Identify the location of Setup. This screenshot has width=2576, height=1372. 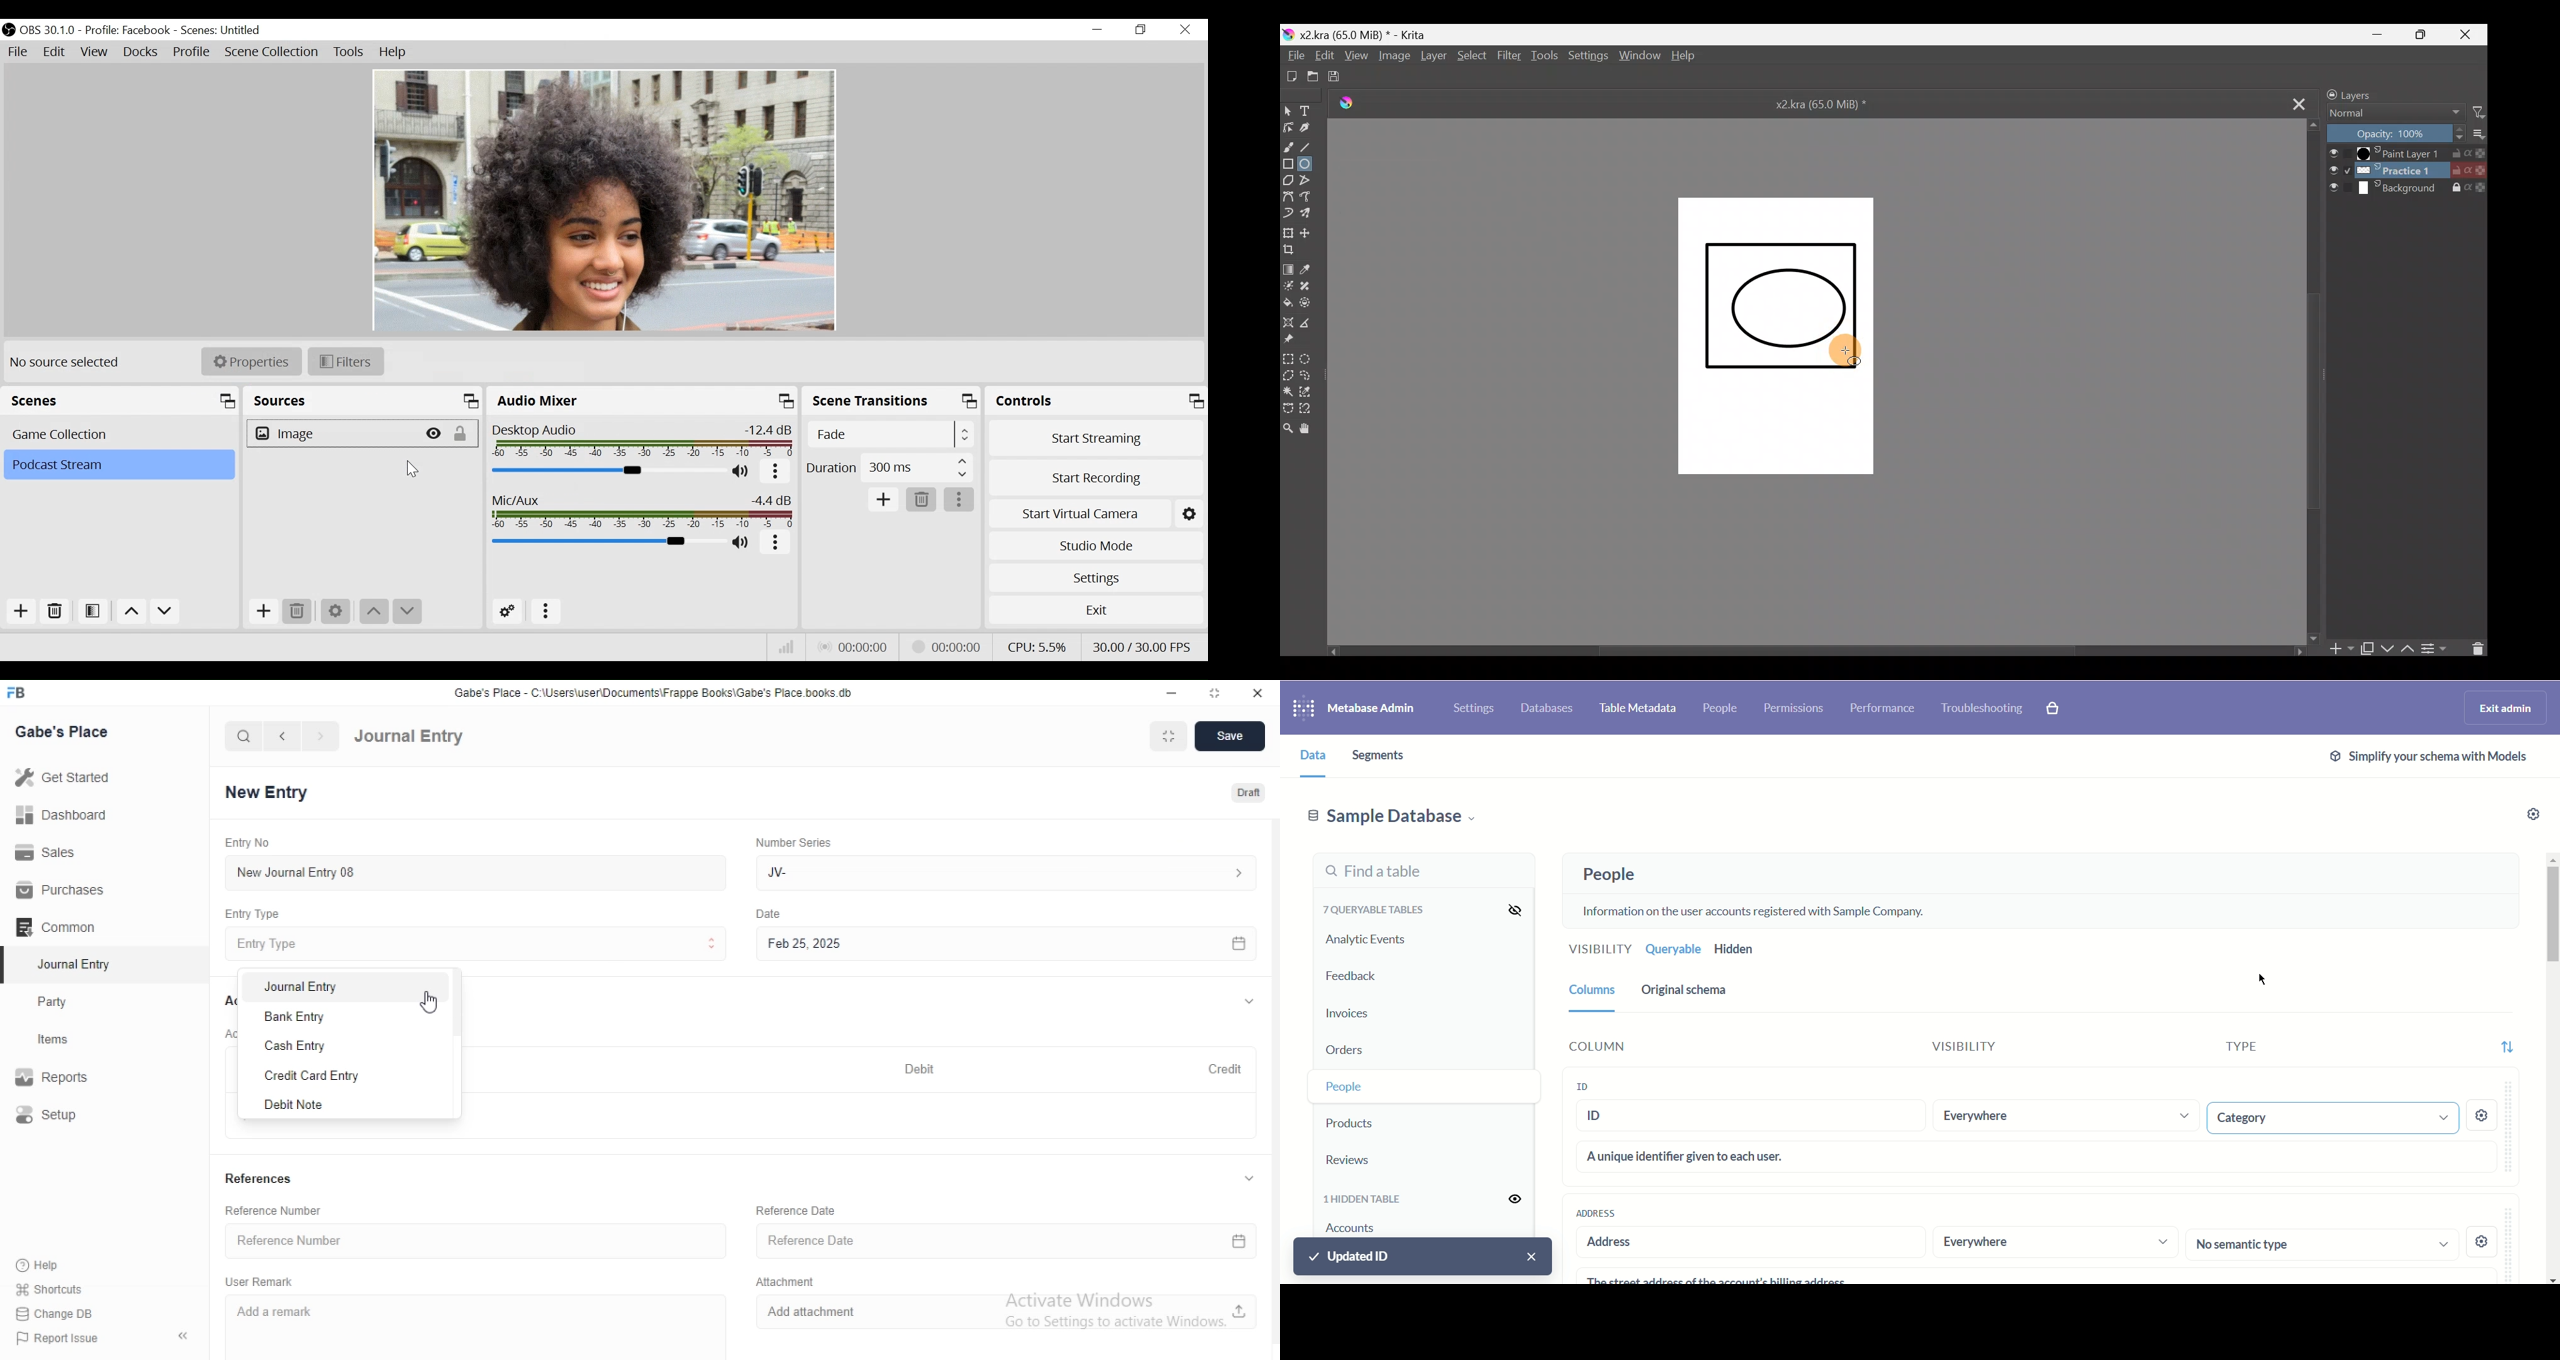
(68, 1116).